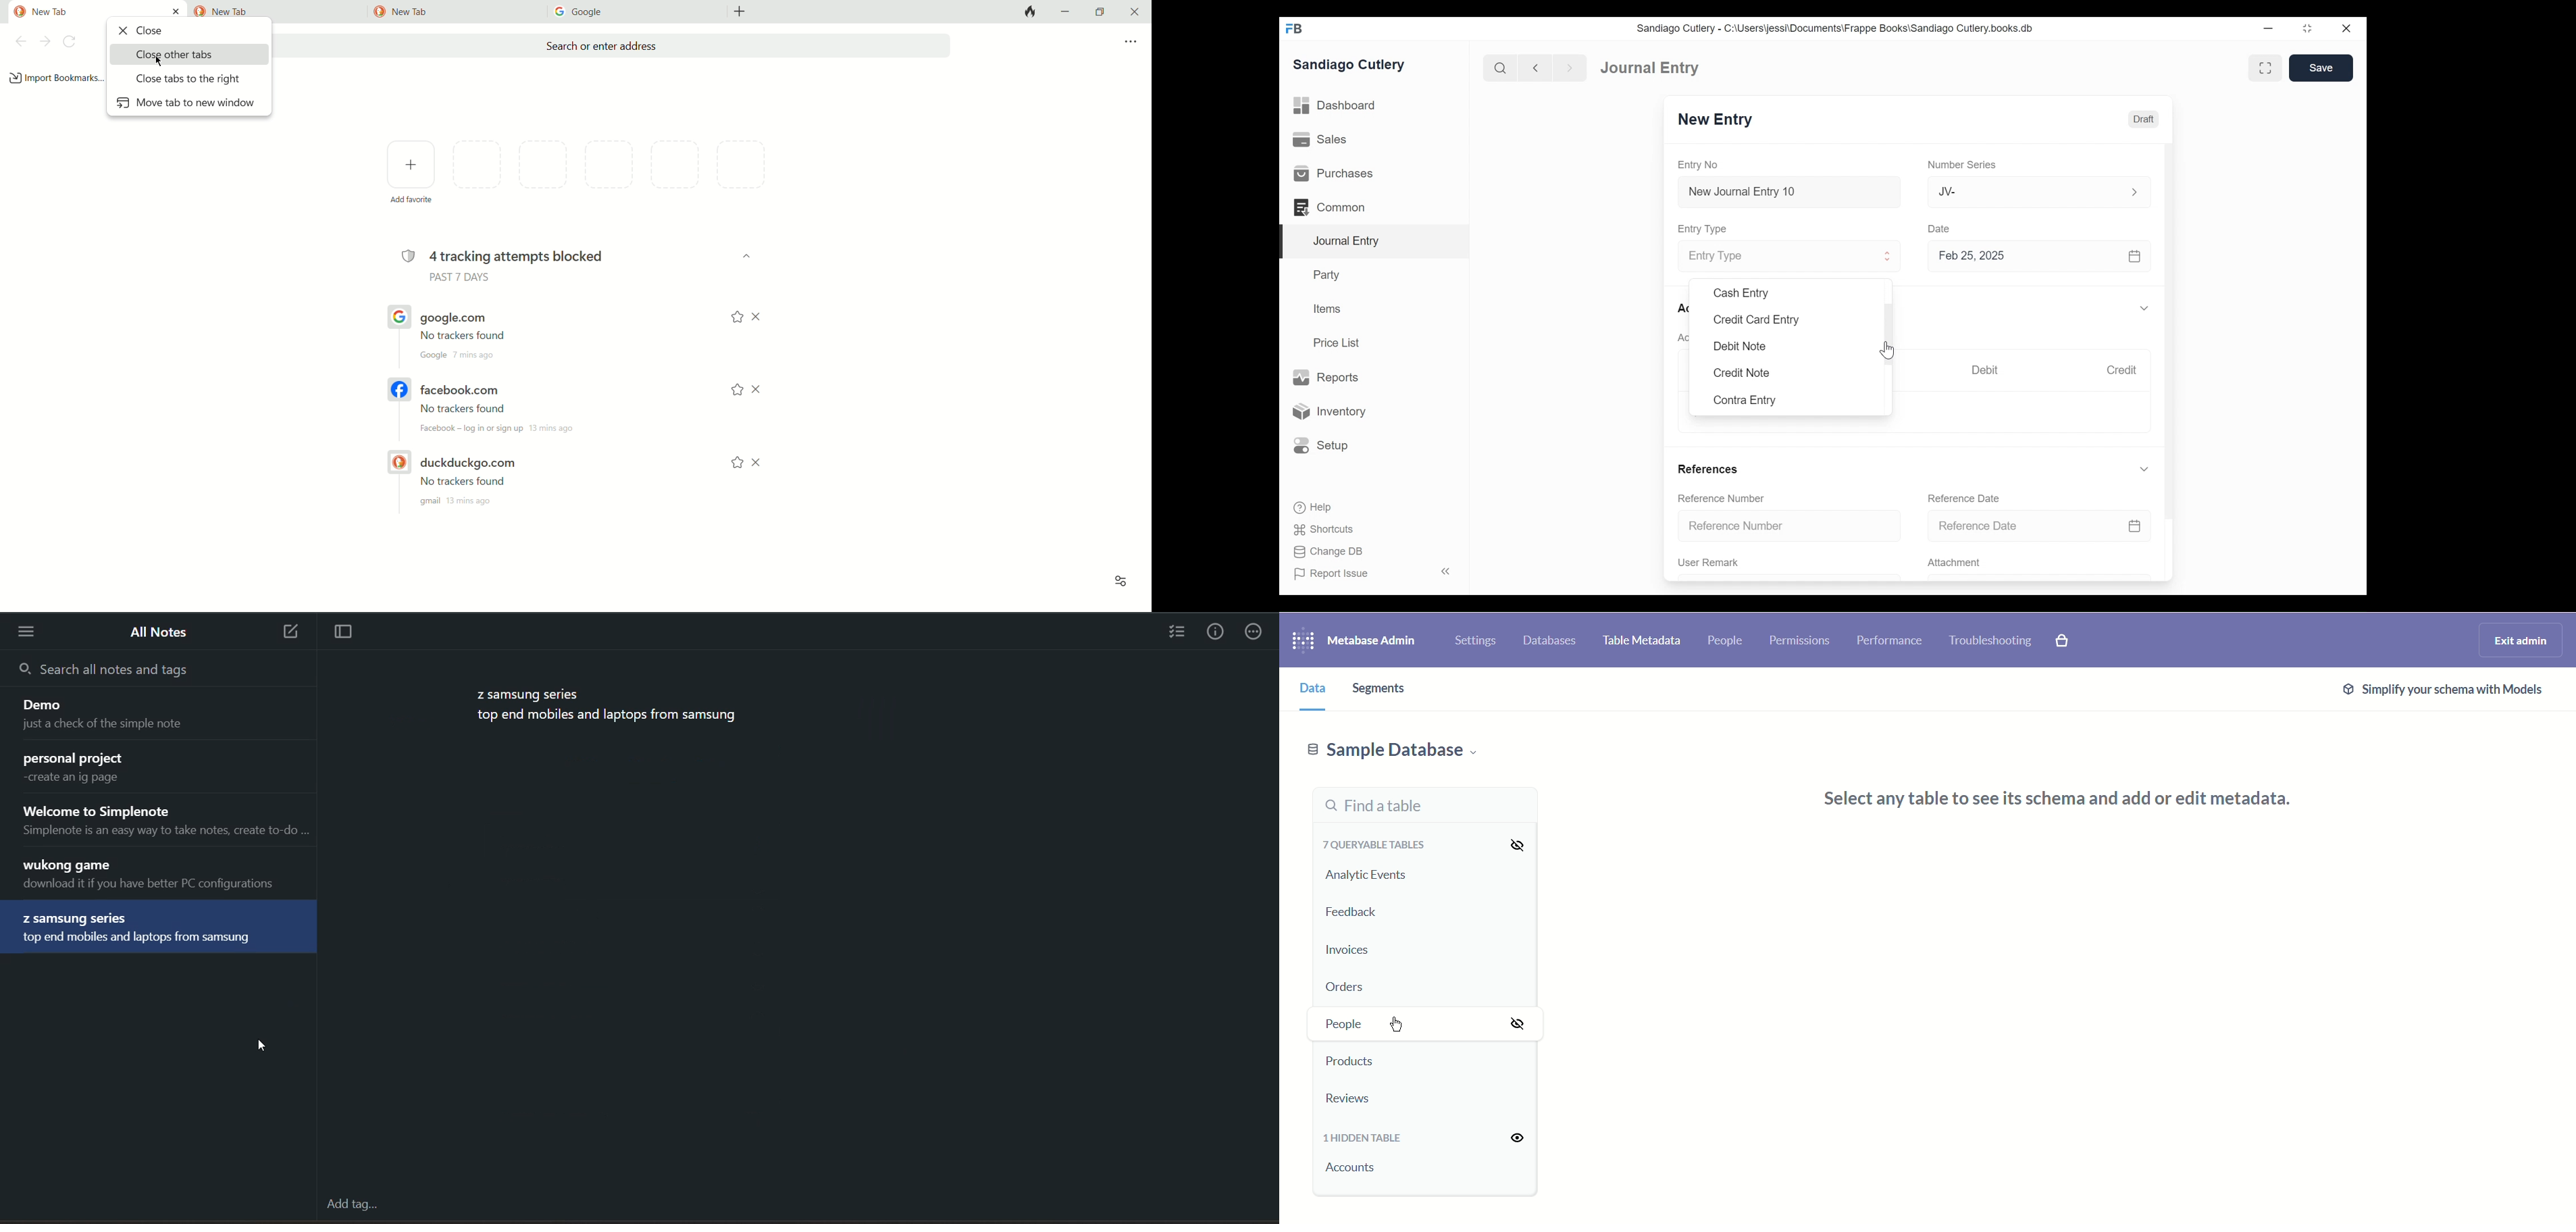  What do you see at coordinates (1215, 632) in the screenshot?
I see `info` at bounding box center [1215, 632].